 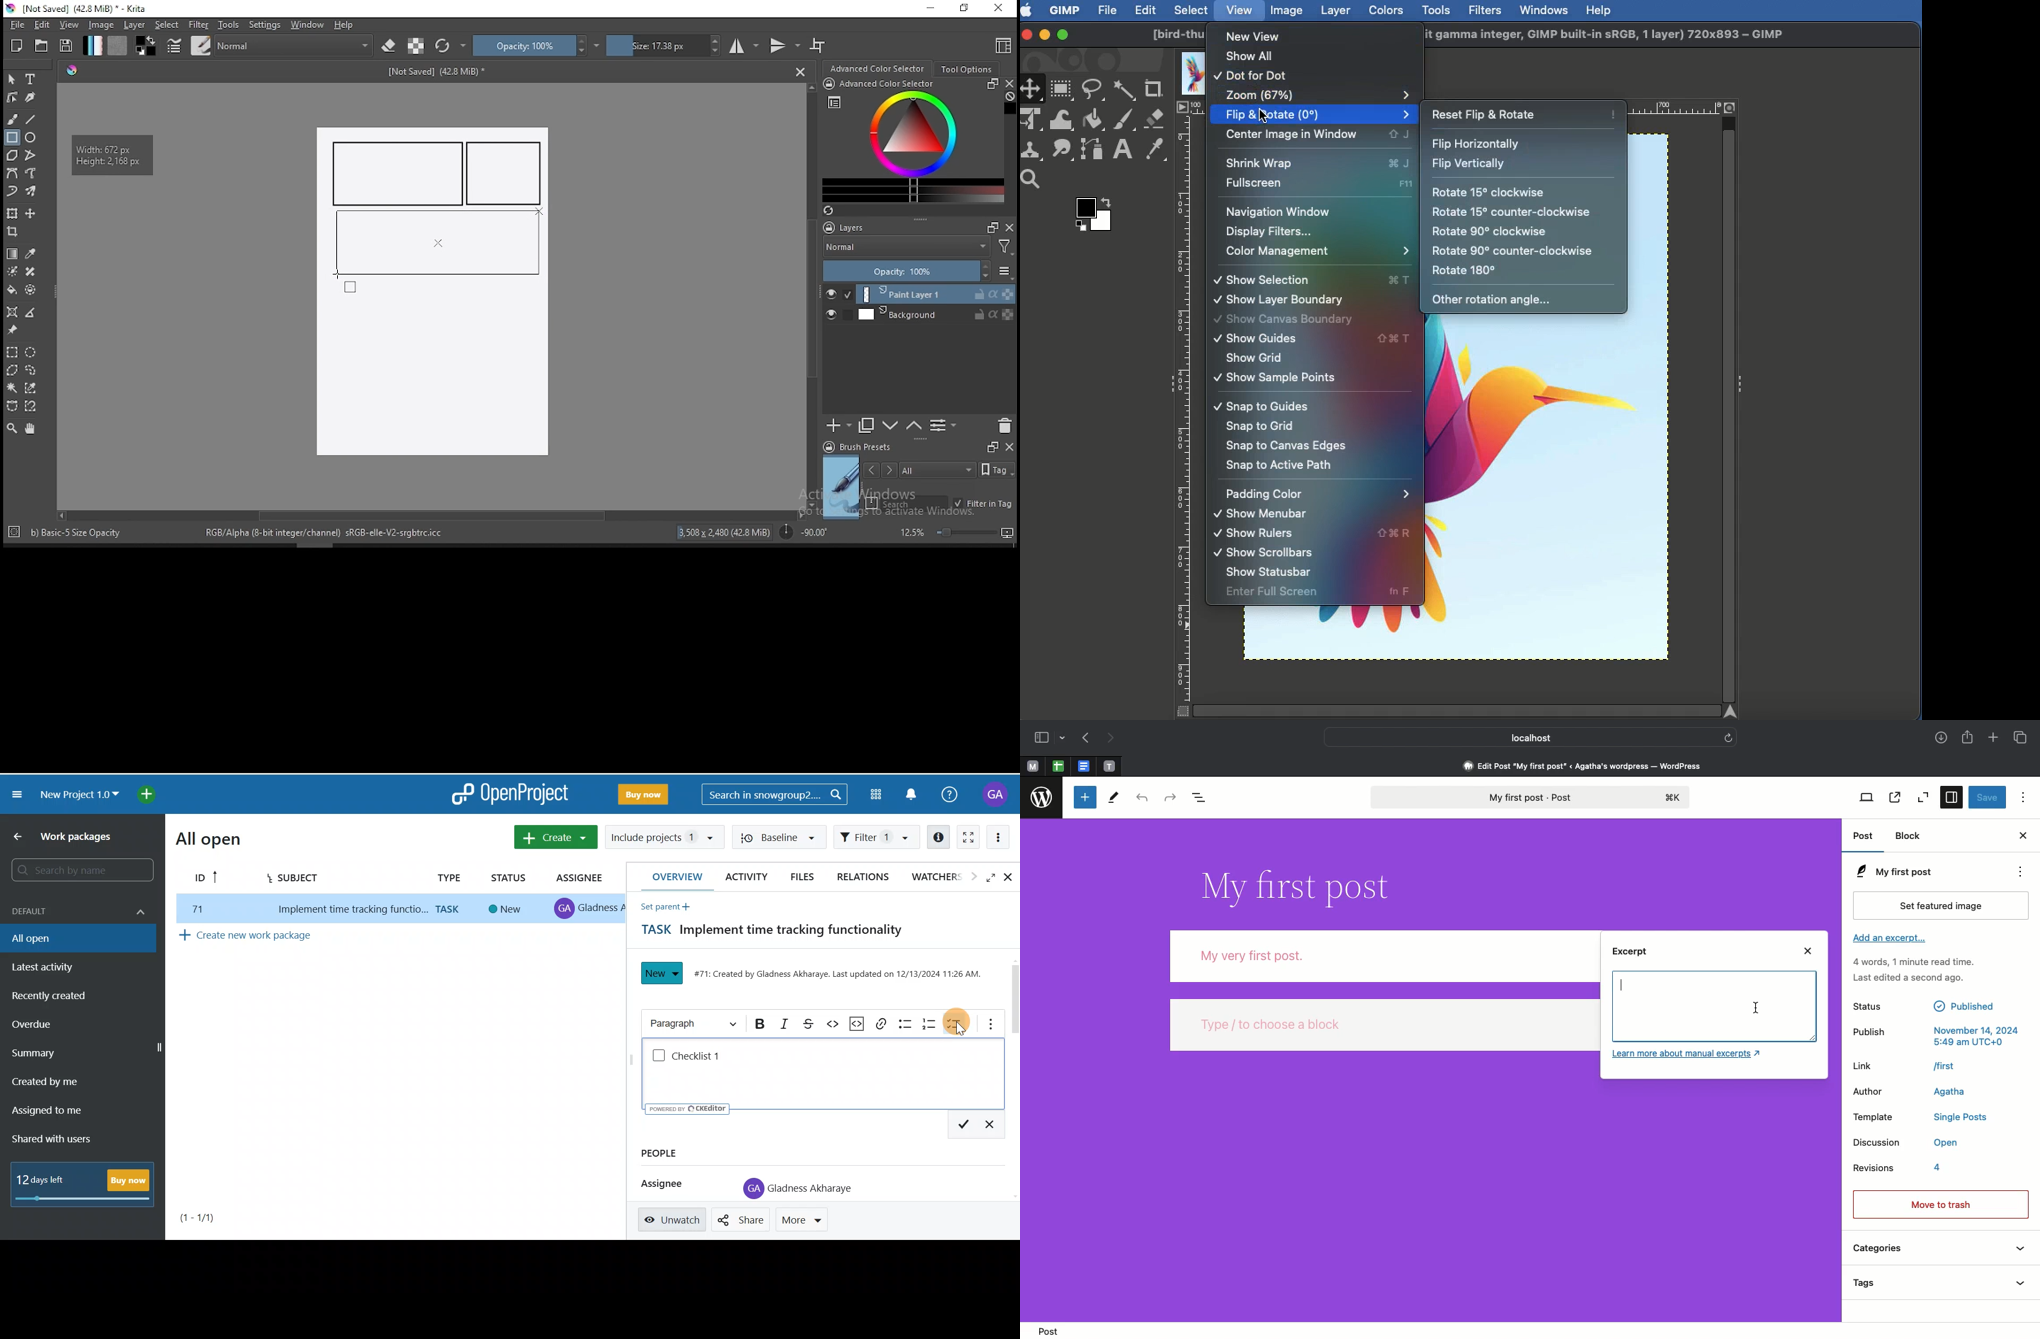 I want to click on Actions, so click(x=2026, y=872).